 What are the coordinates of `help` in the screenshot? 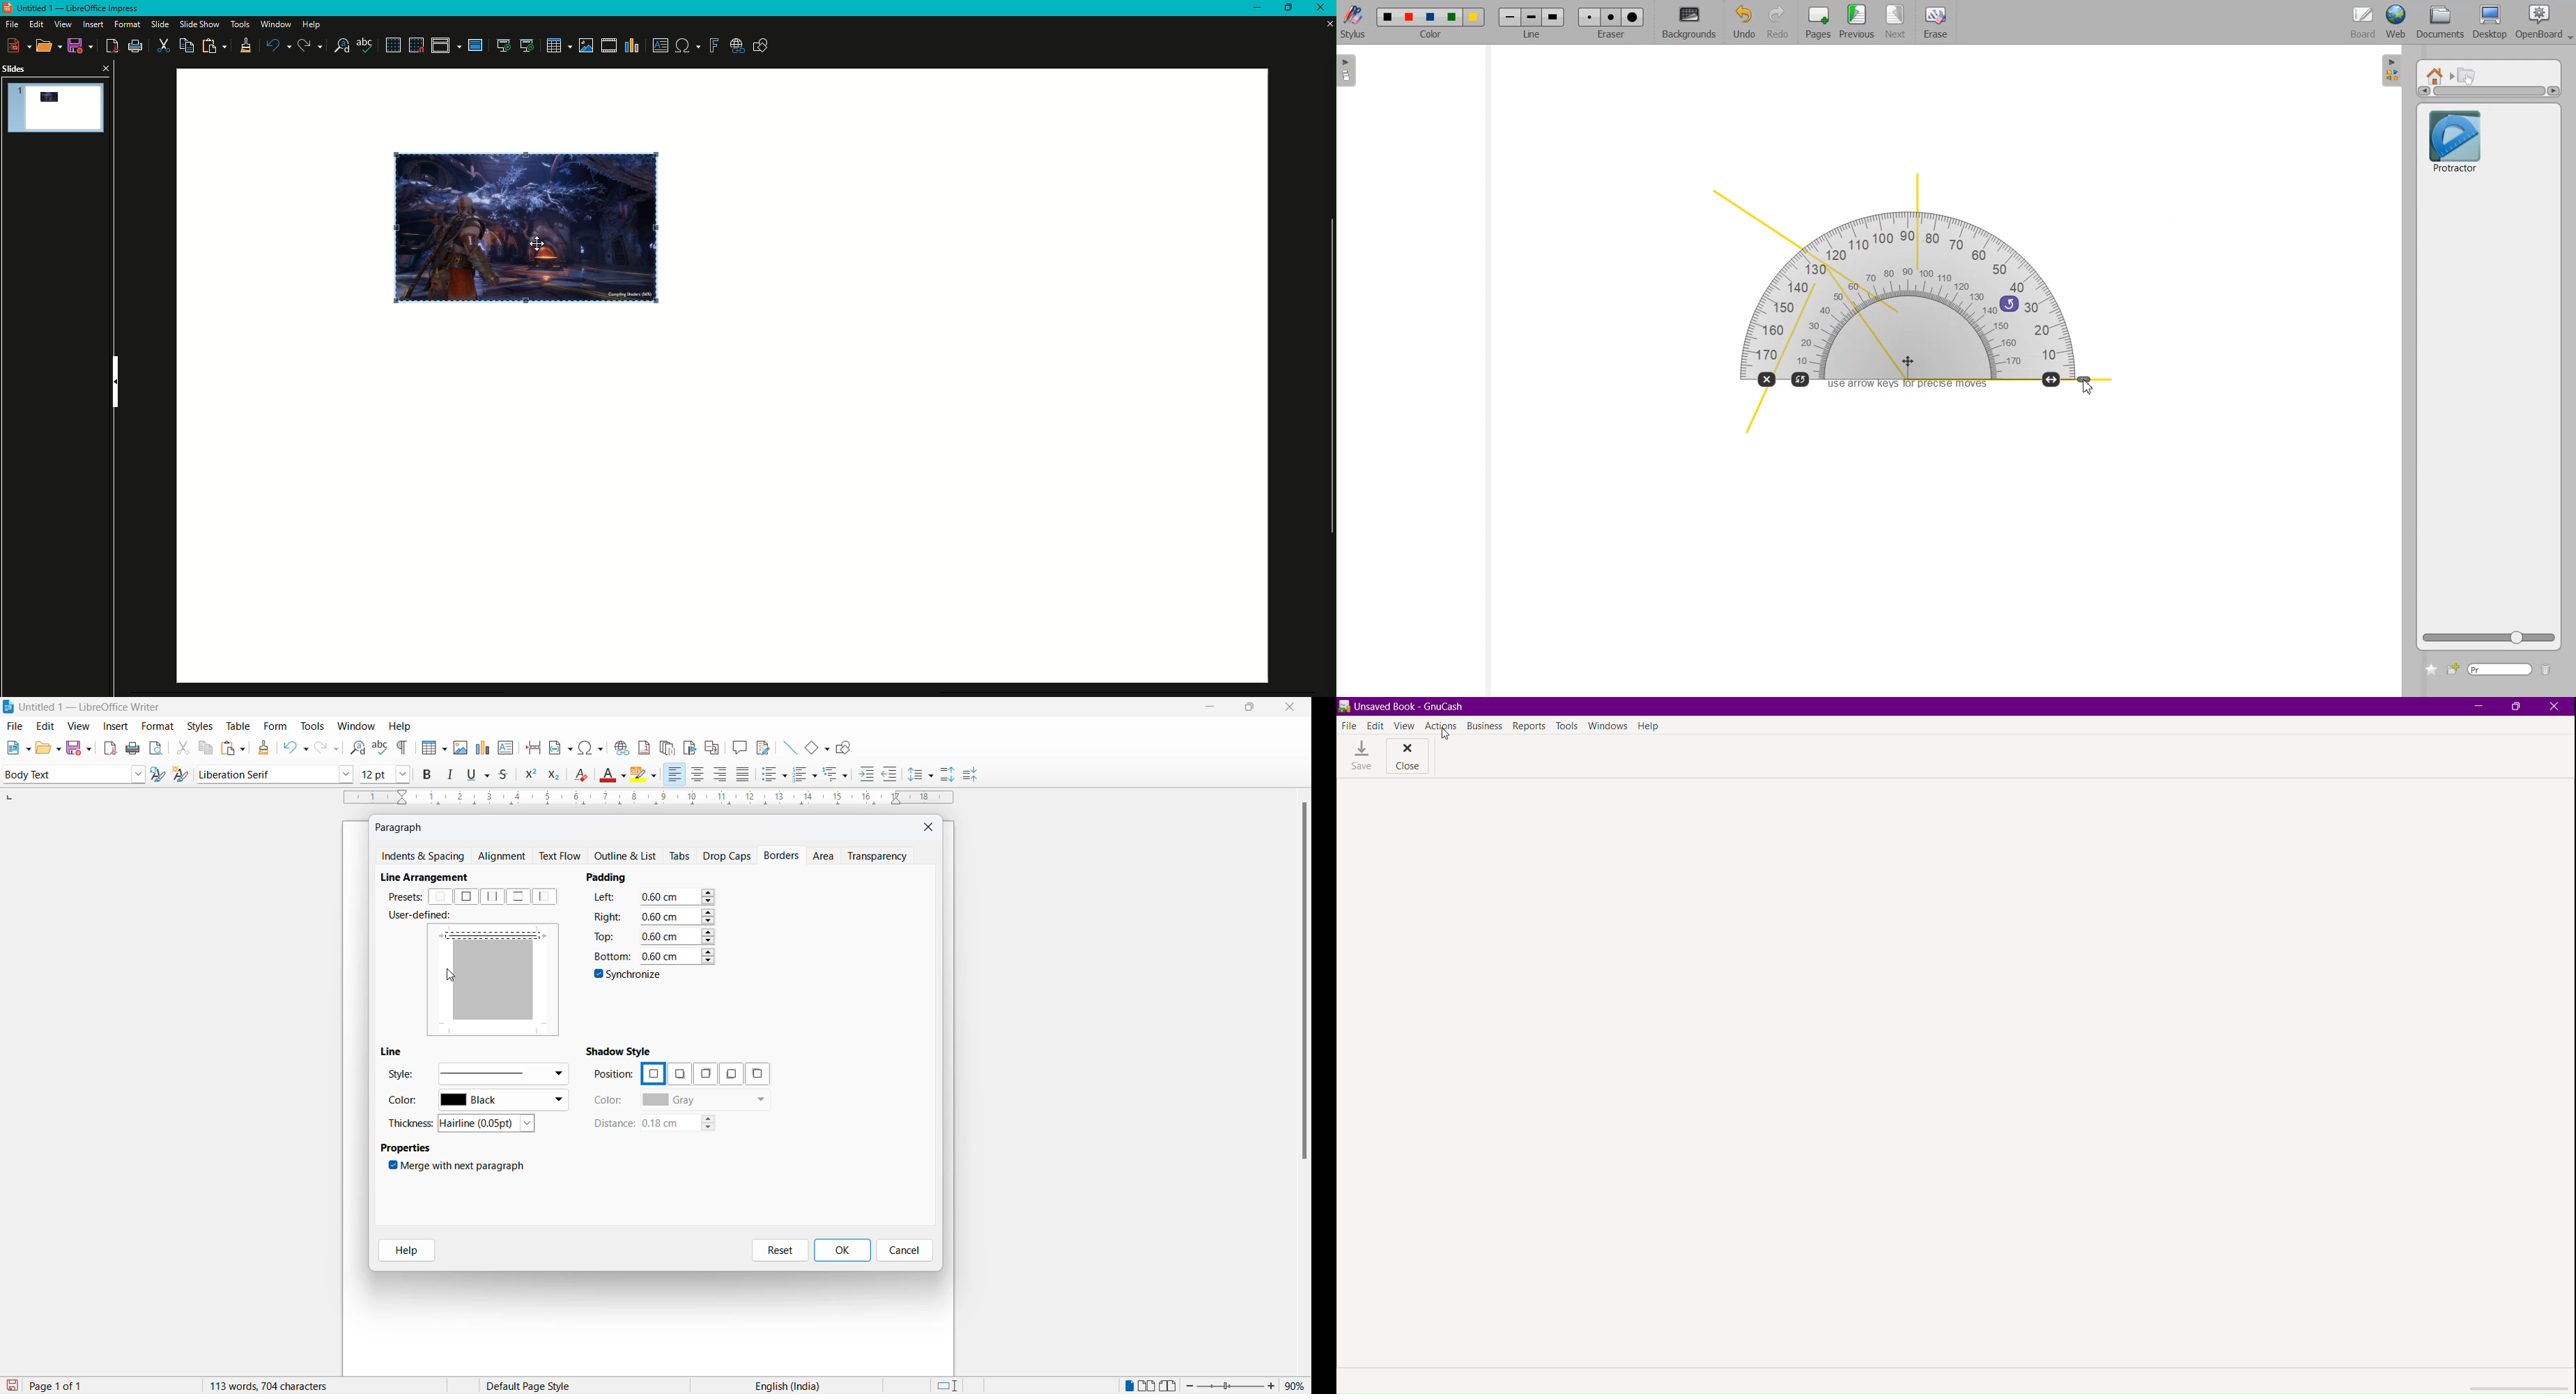 It's located at (402, 1250).